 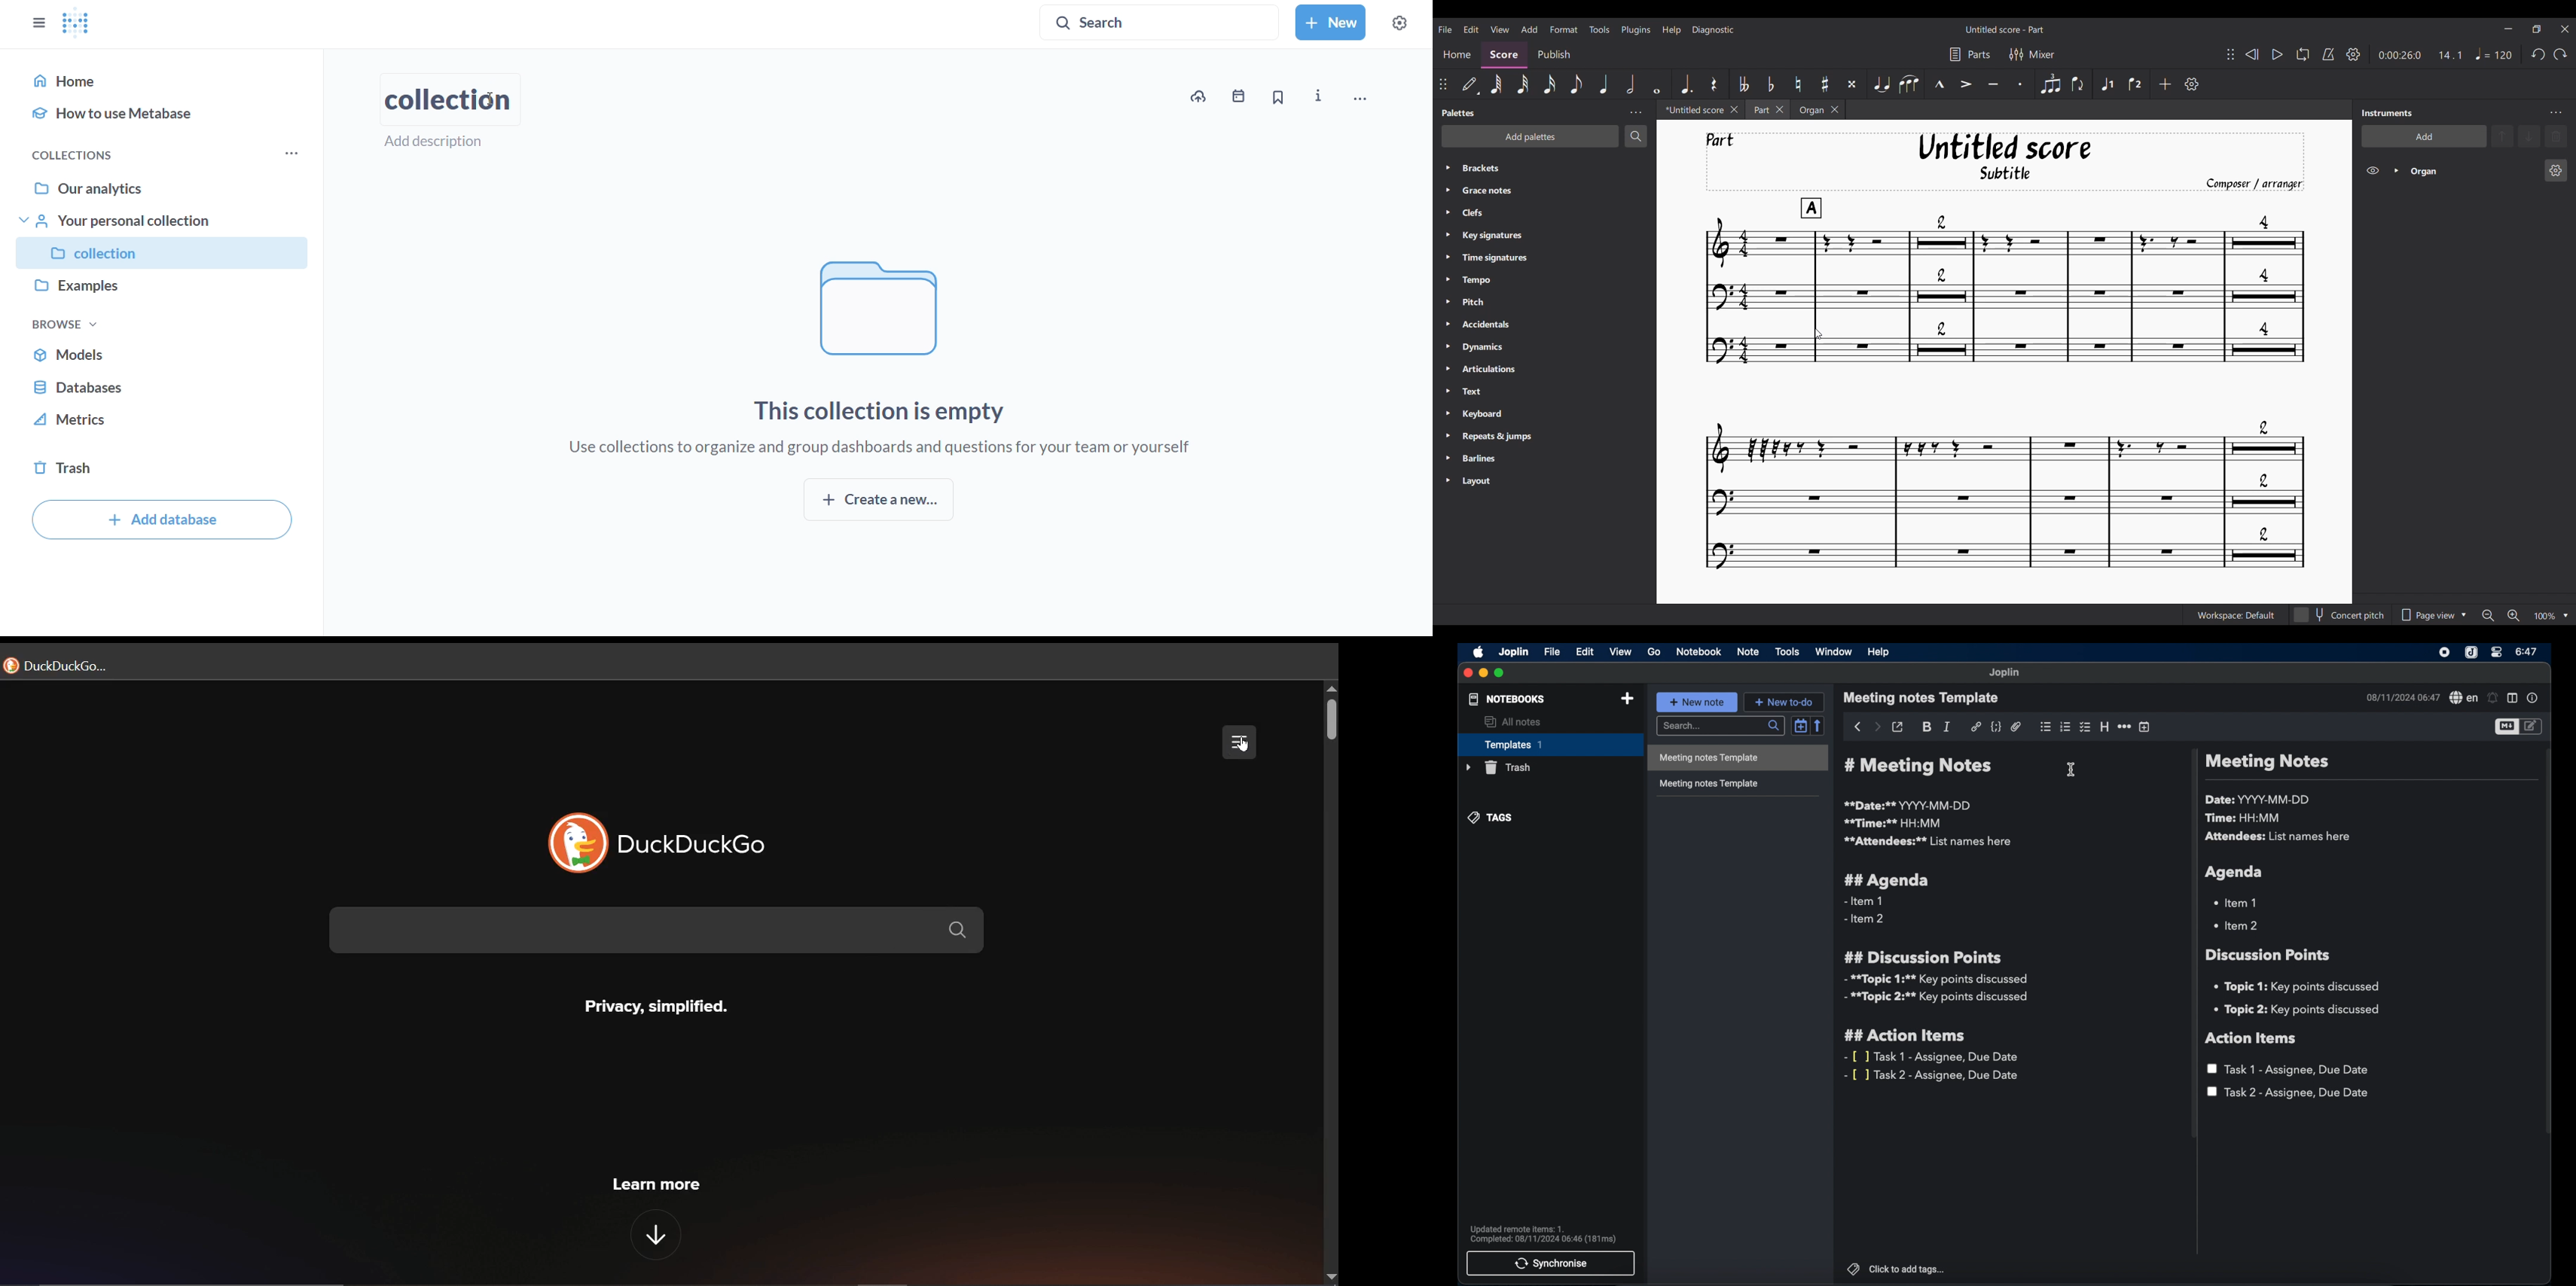 I want to click on Score section, so click(x=1503, y=55).